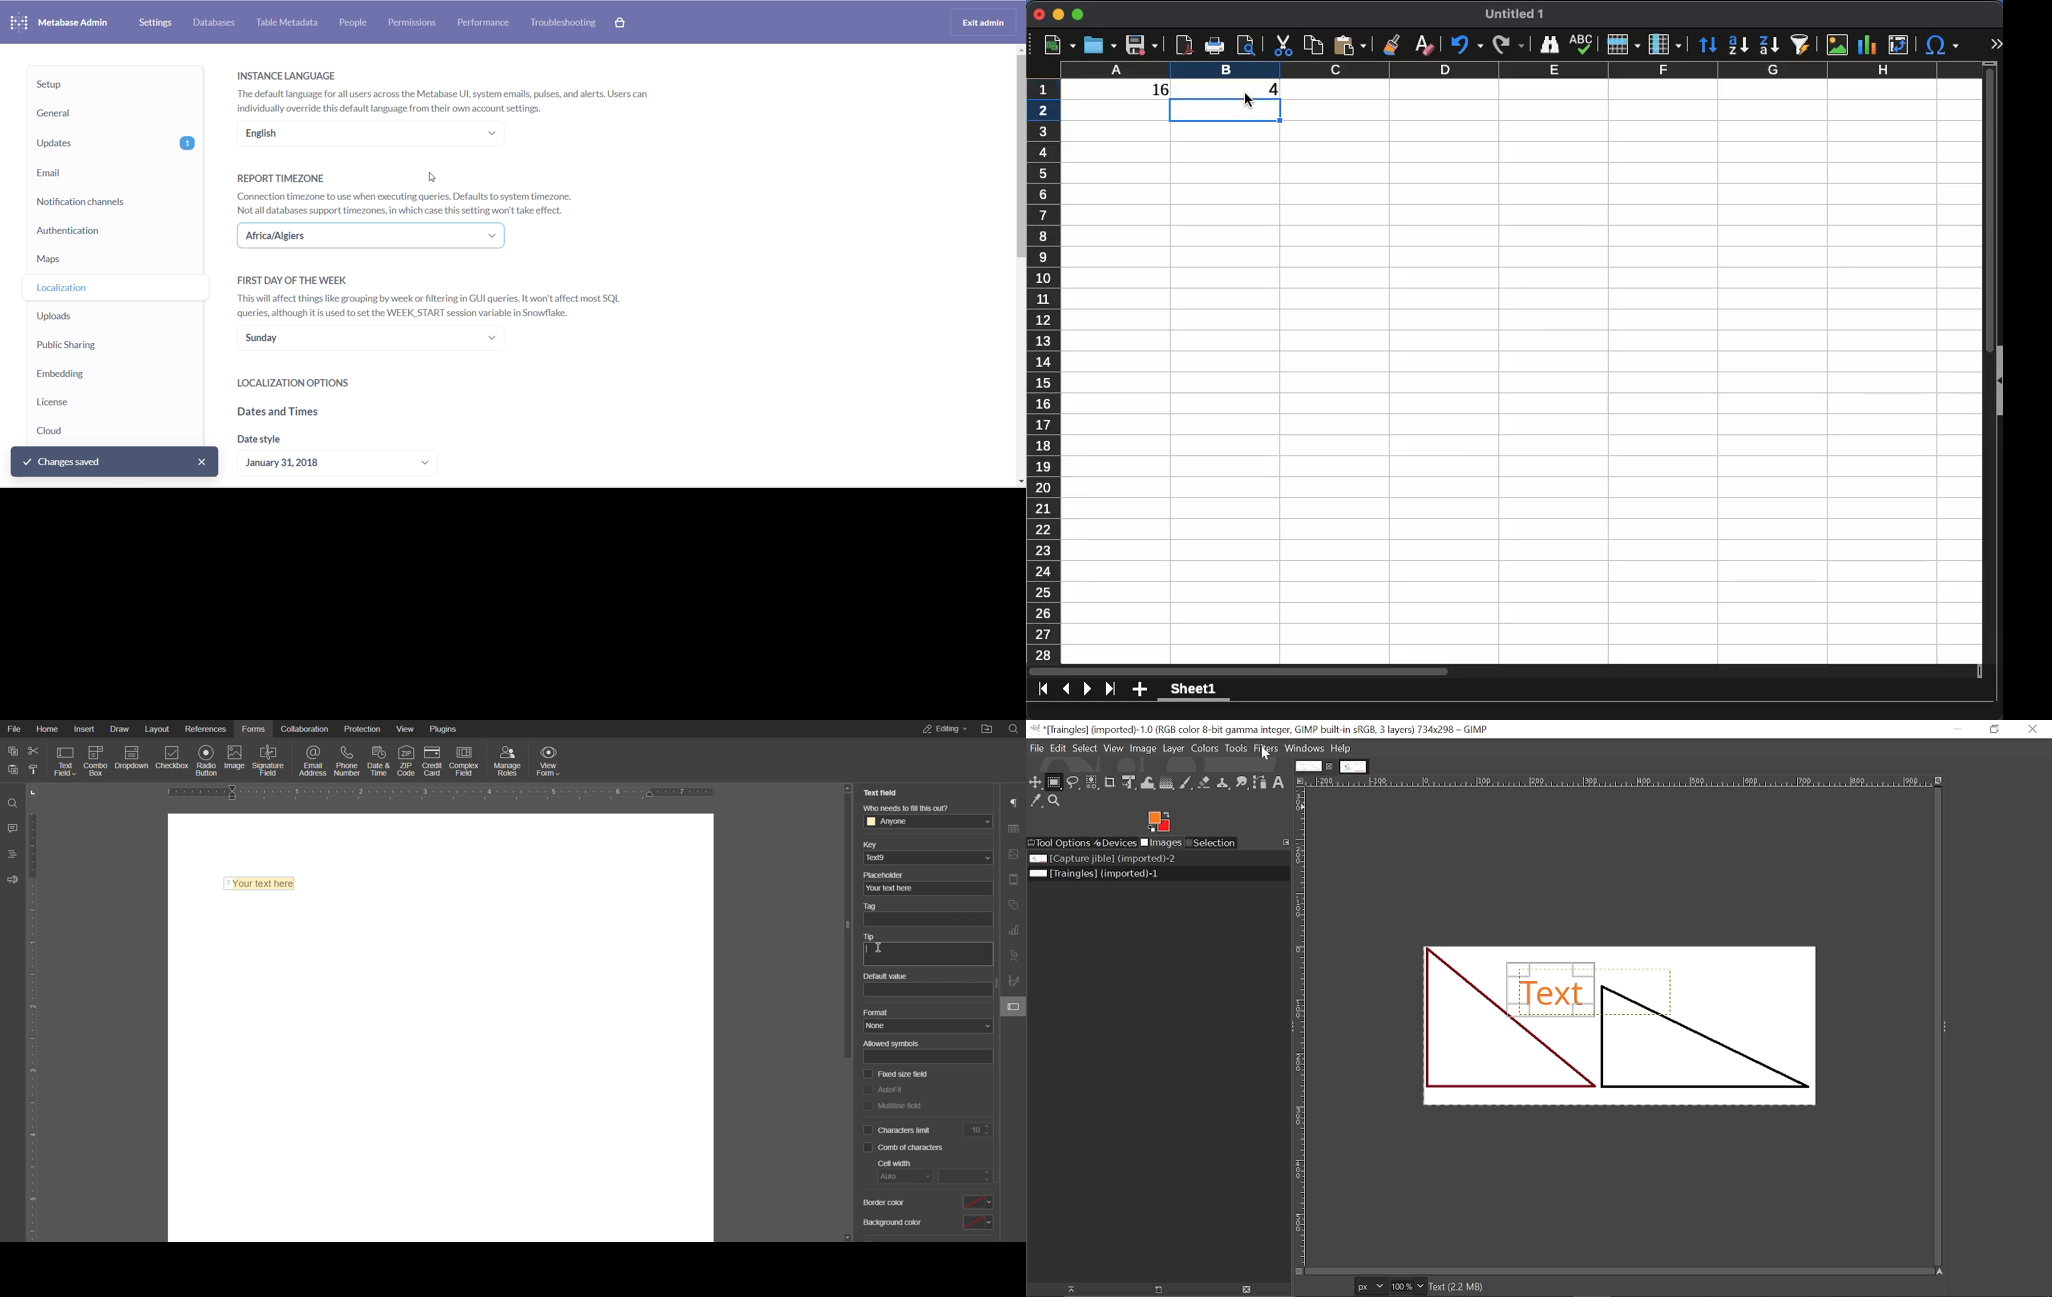  Describe the element at coordinates (1801, 45) in the screenshot. I see `autofilter` at that location.